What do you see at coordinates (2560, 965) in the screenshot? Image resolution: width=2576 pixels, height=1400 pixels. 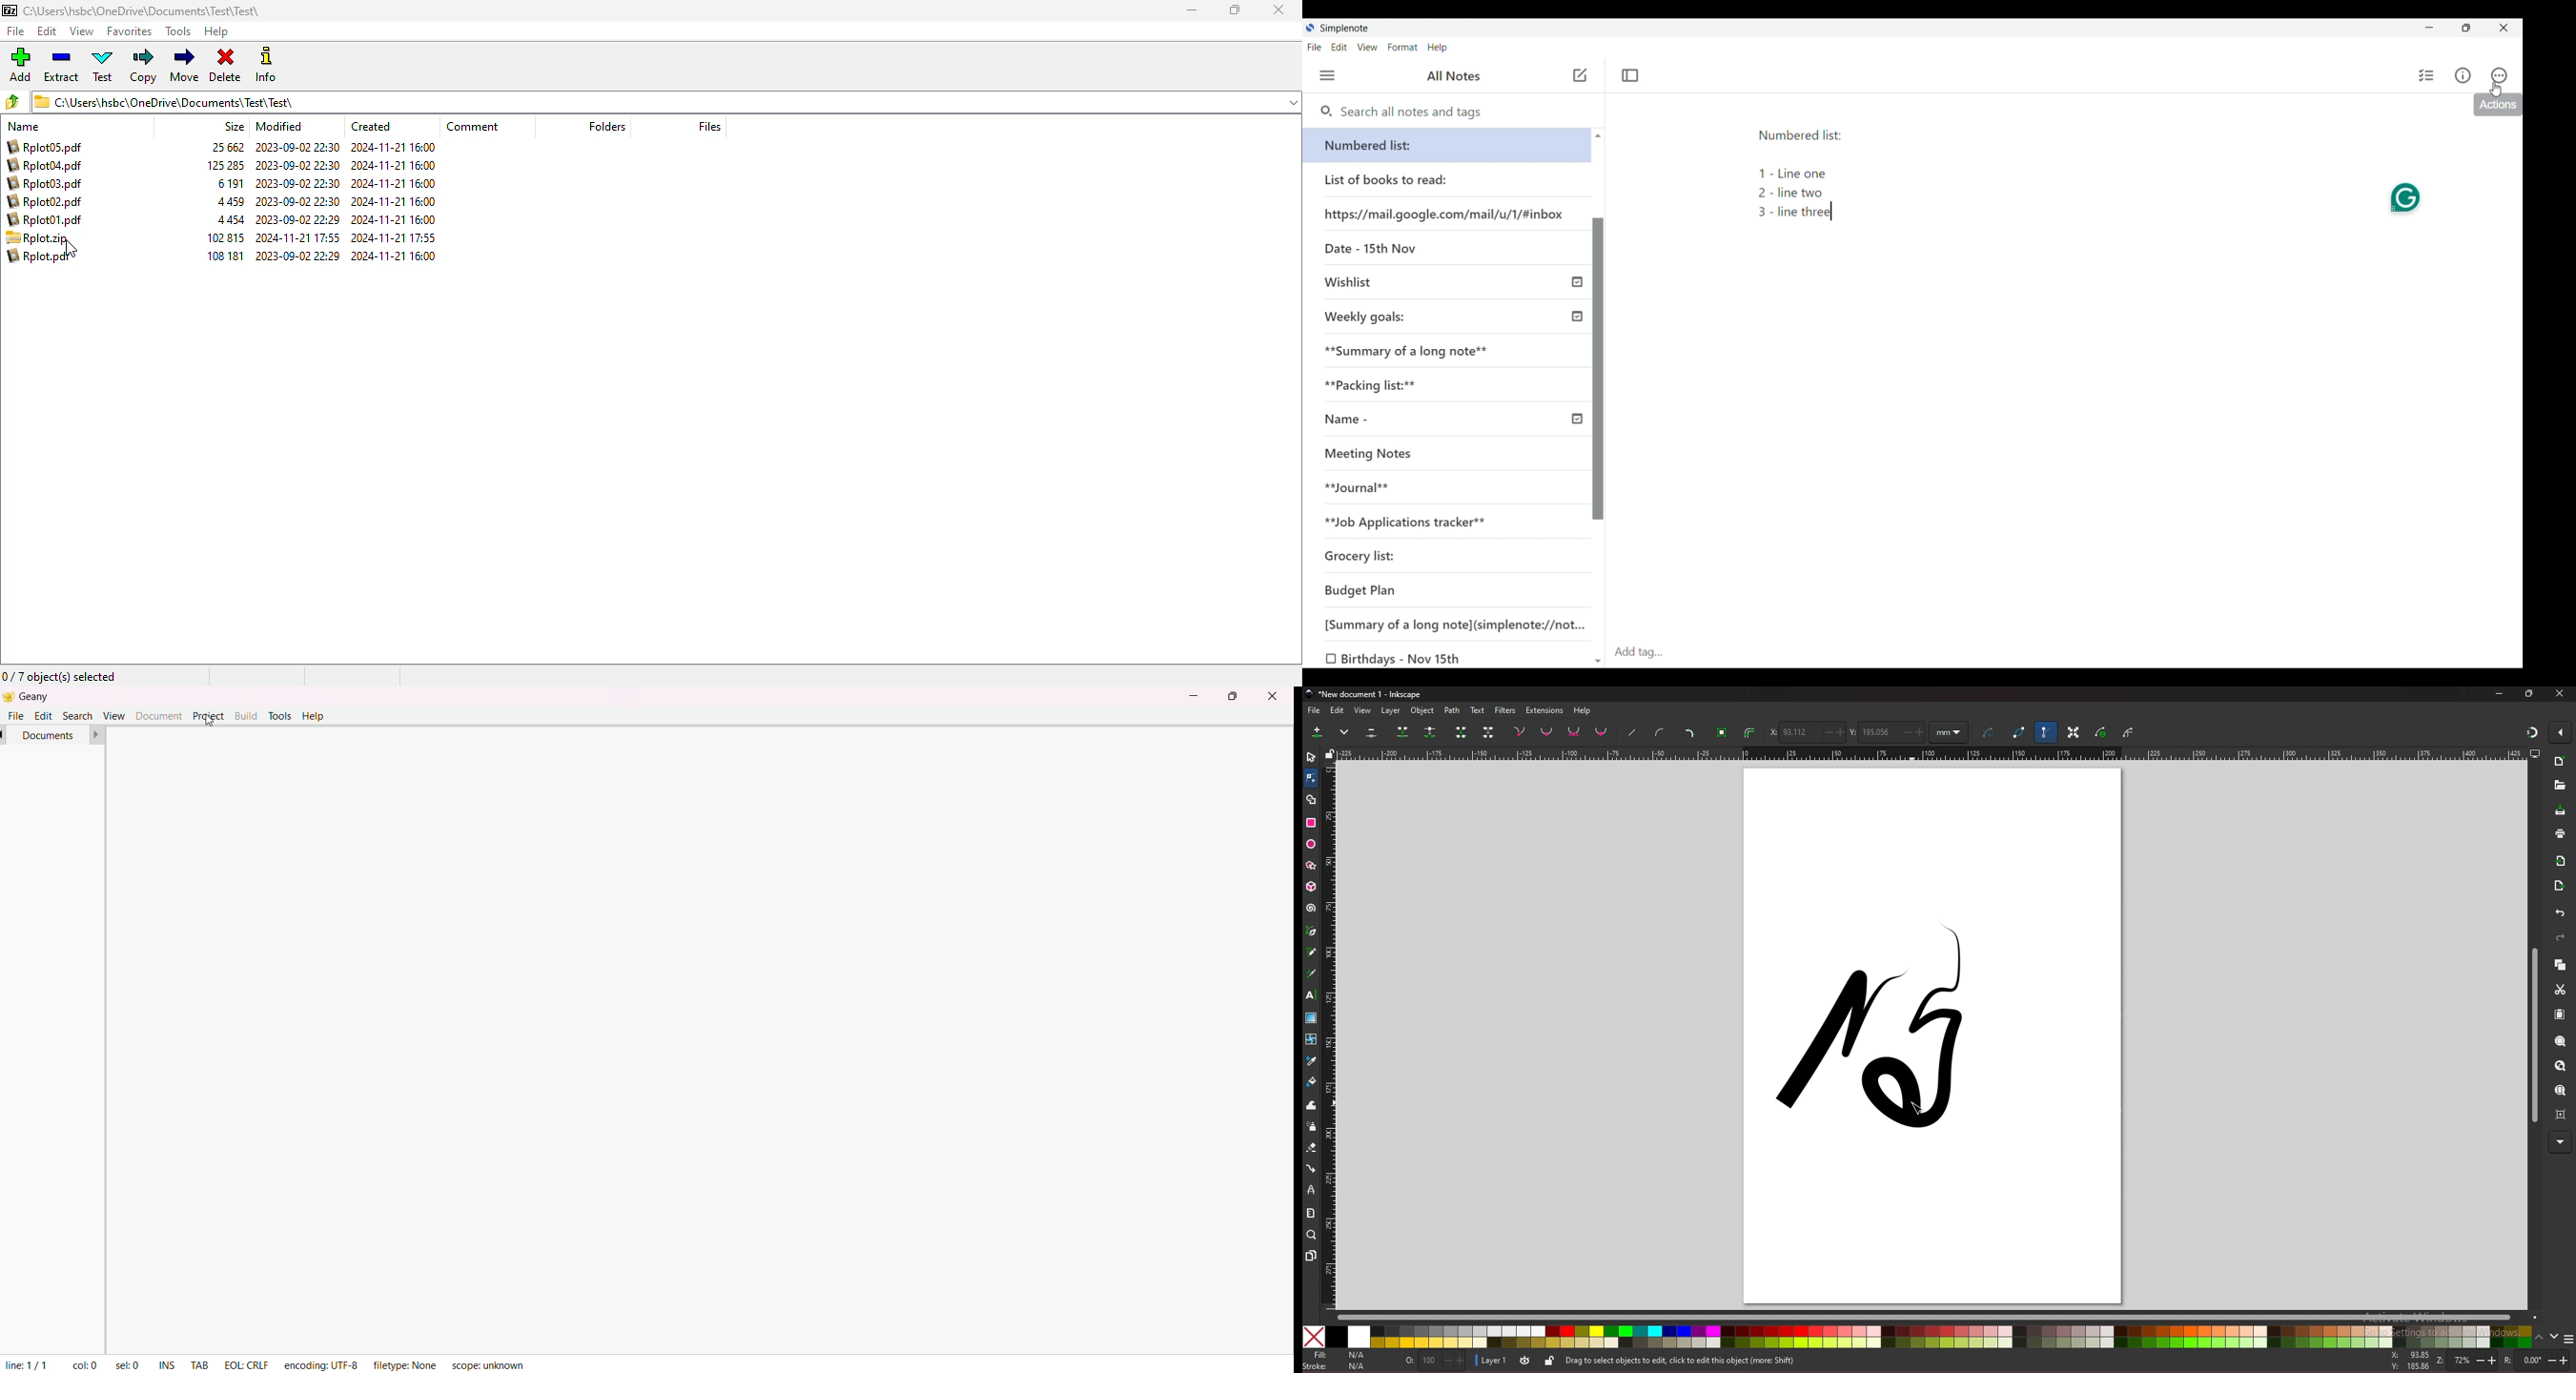 I see `copy` at bounding box center [2560, 965].